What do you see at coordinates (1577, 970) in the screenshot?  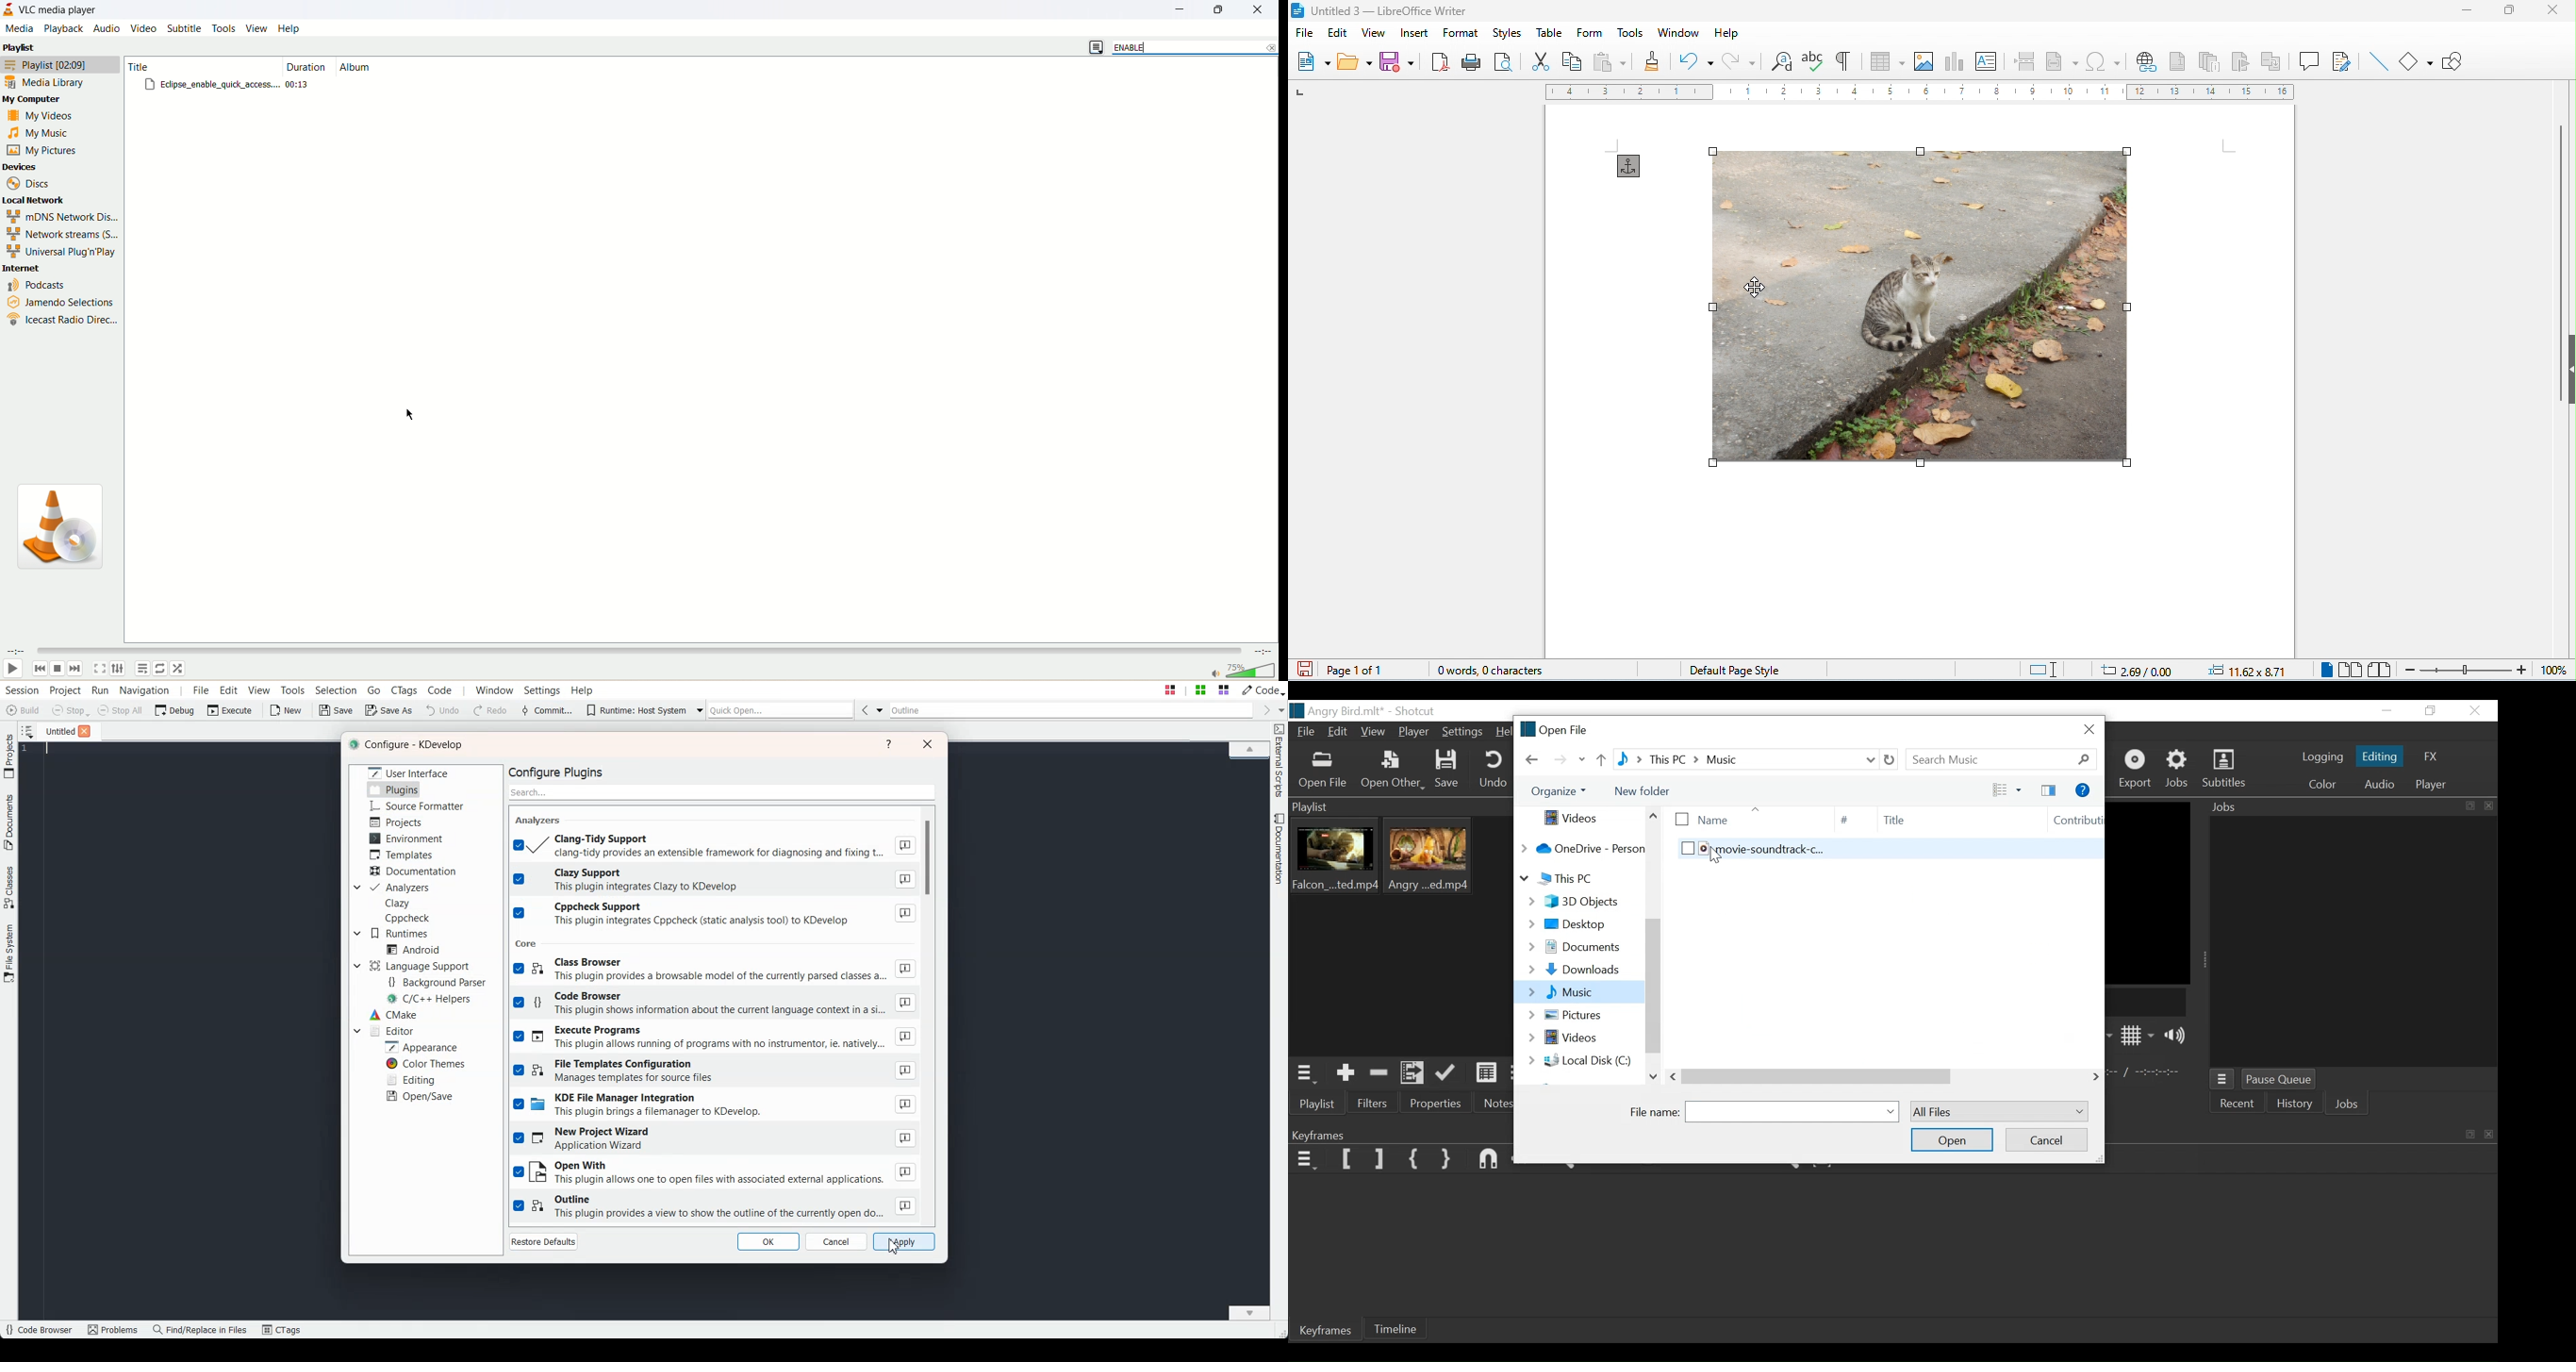 I see `Downloads` at bounding box center [1577, 970].